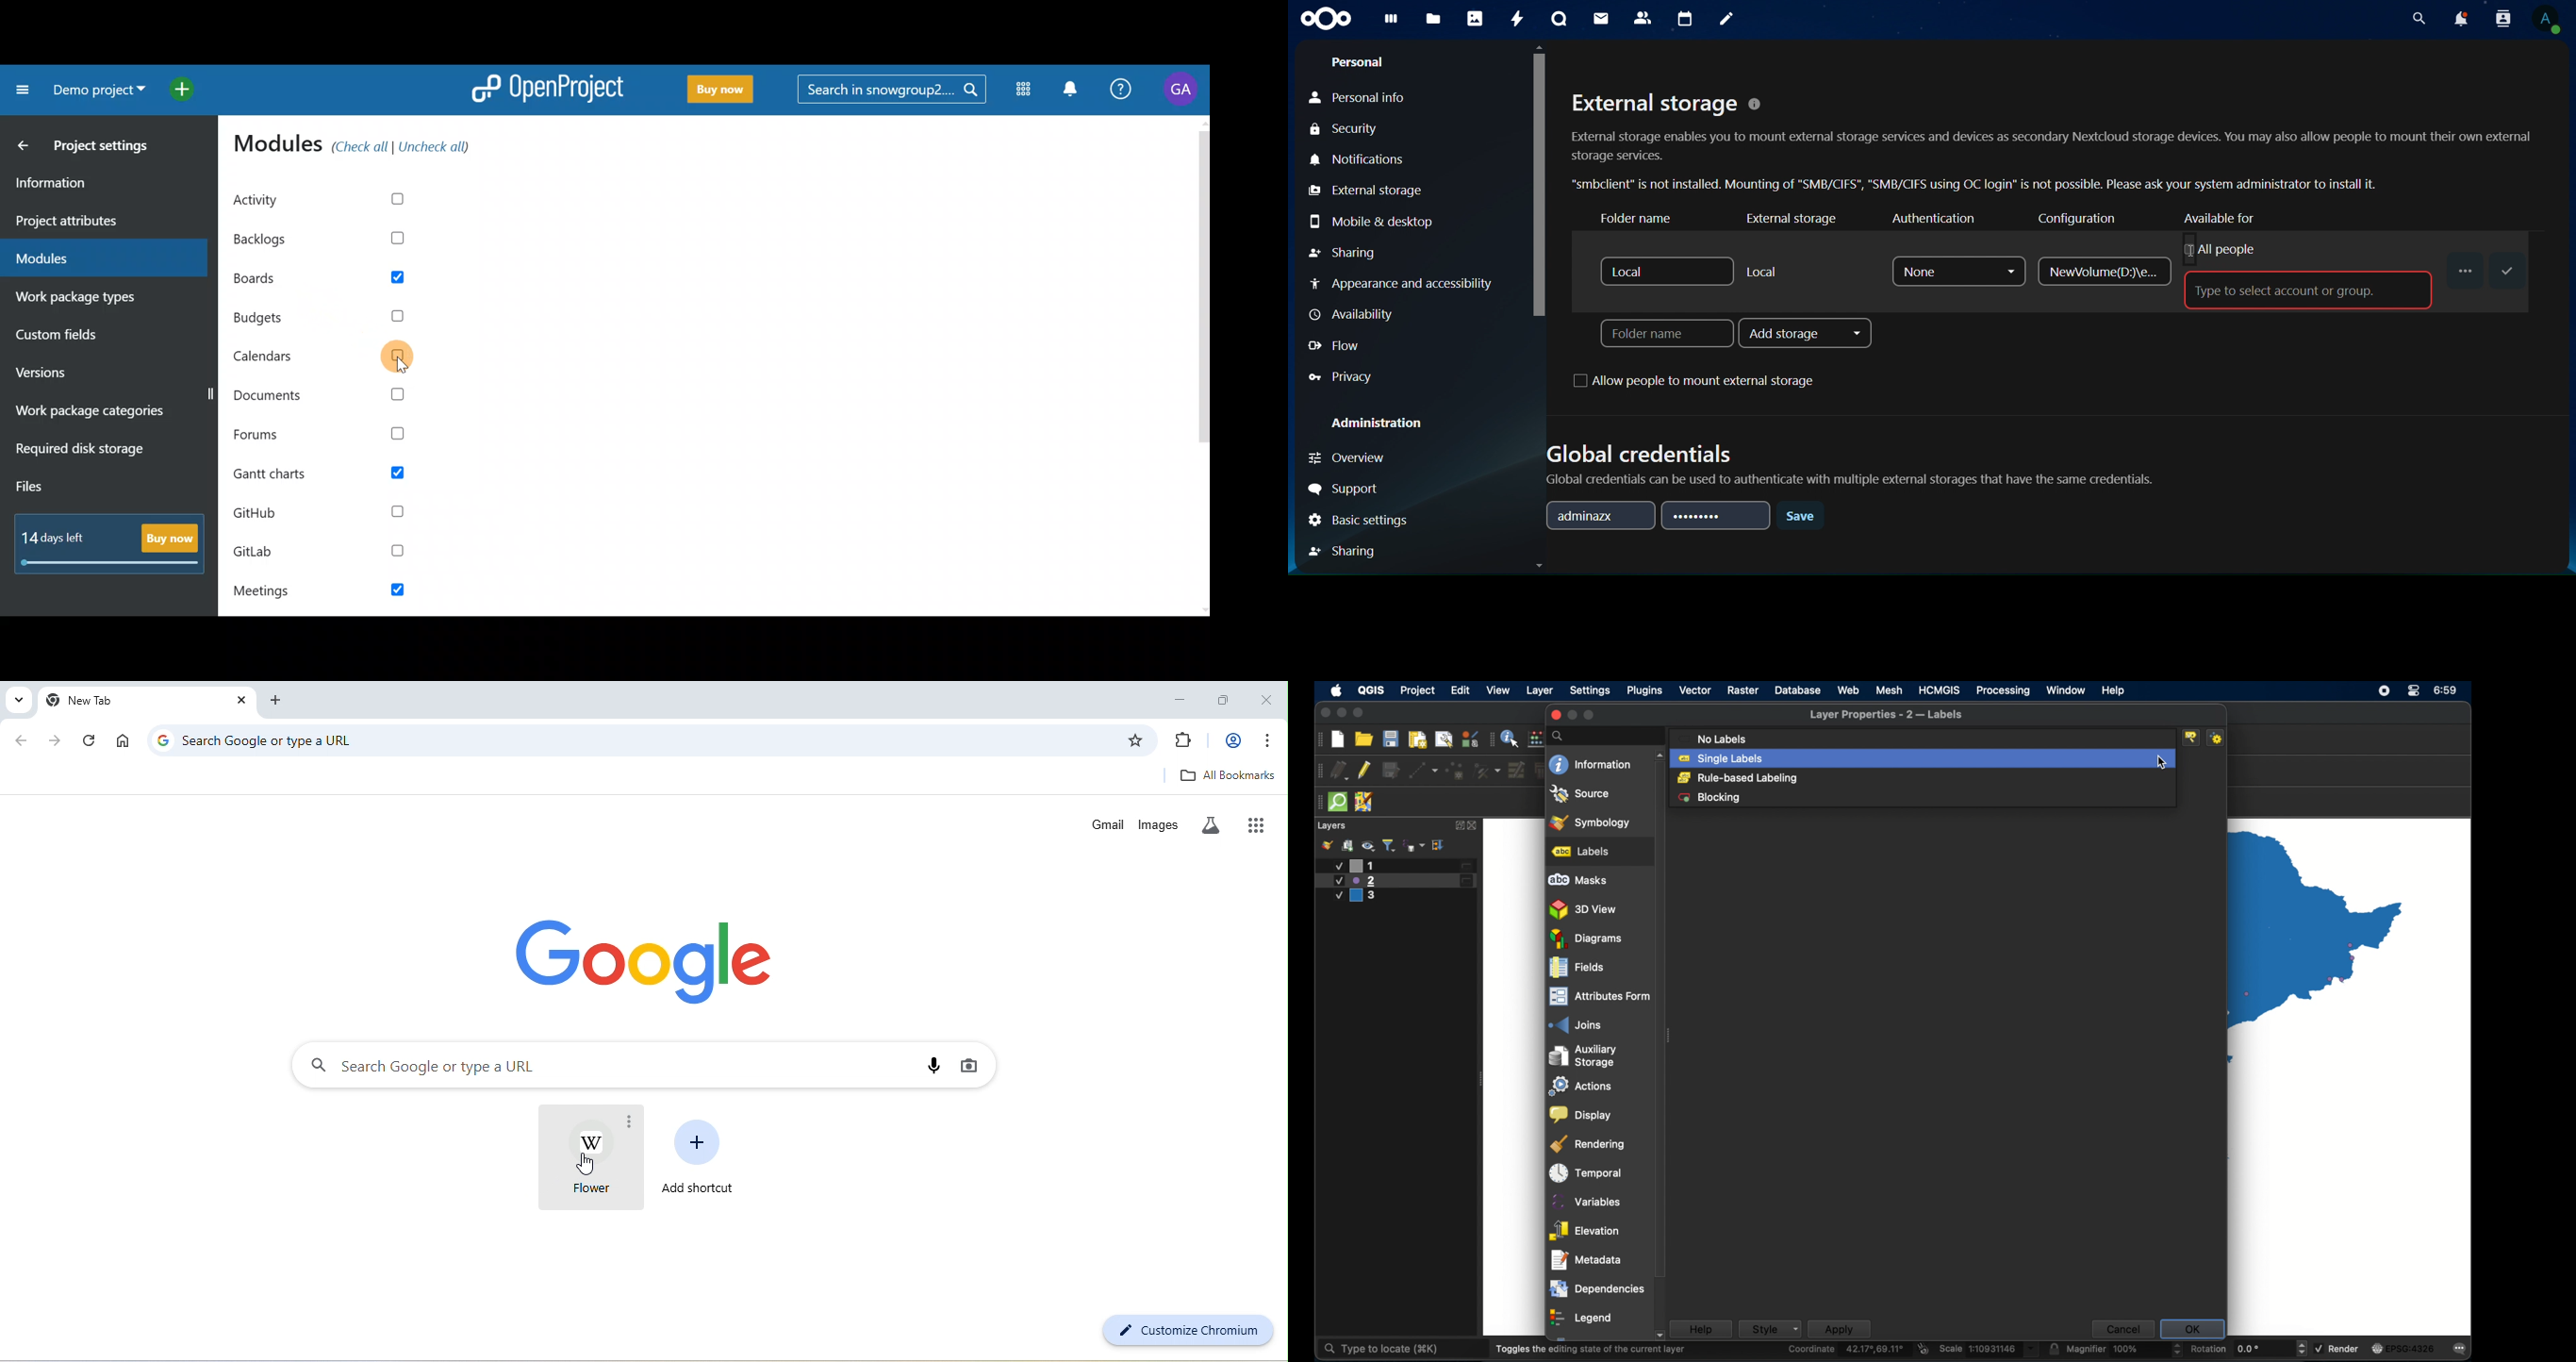 The height and width of the screenshot is (1372, 2576). Describe the element at coordinates (1560, 19) in the screenshot. I see `talk` at that location.